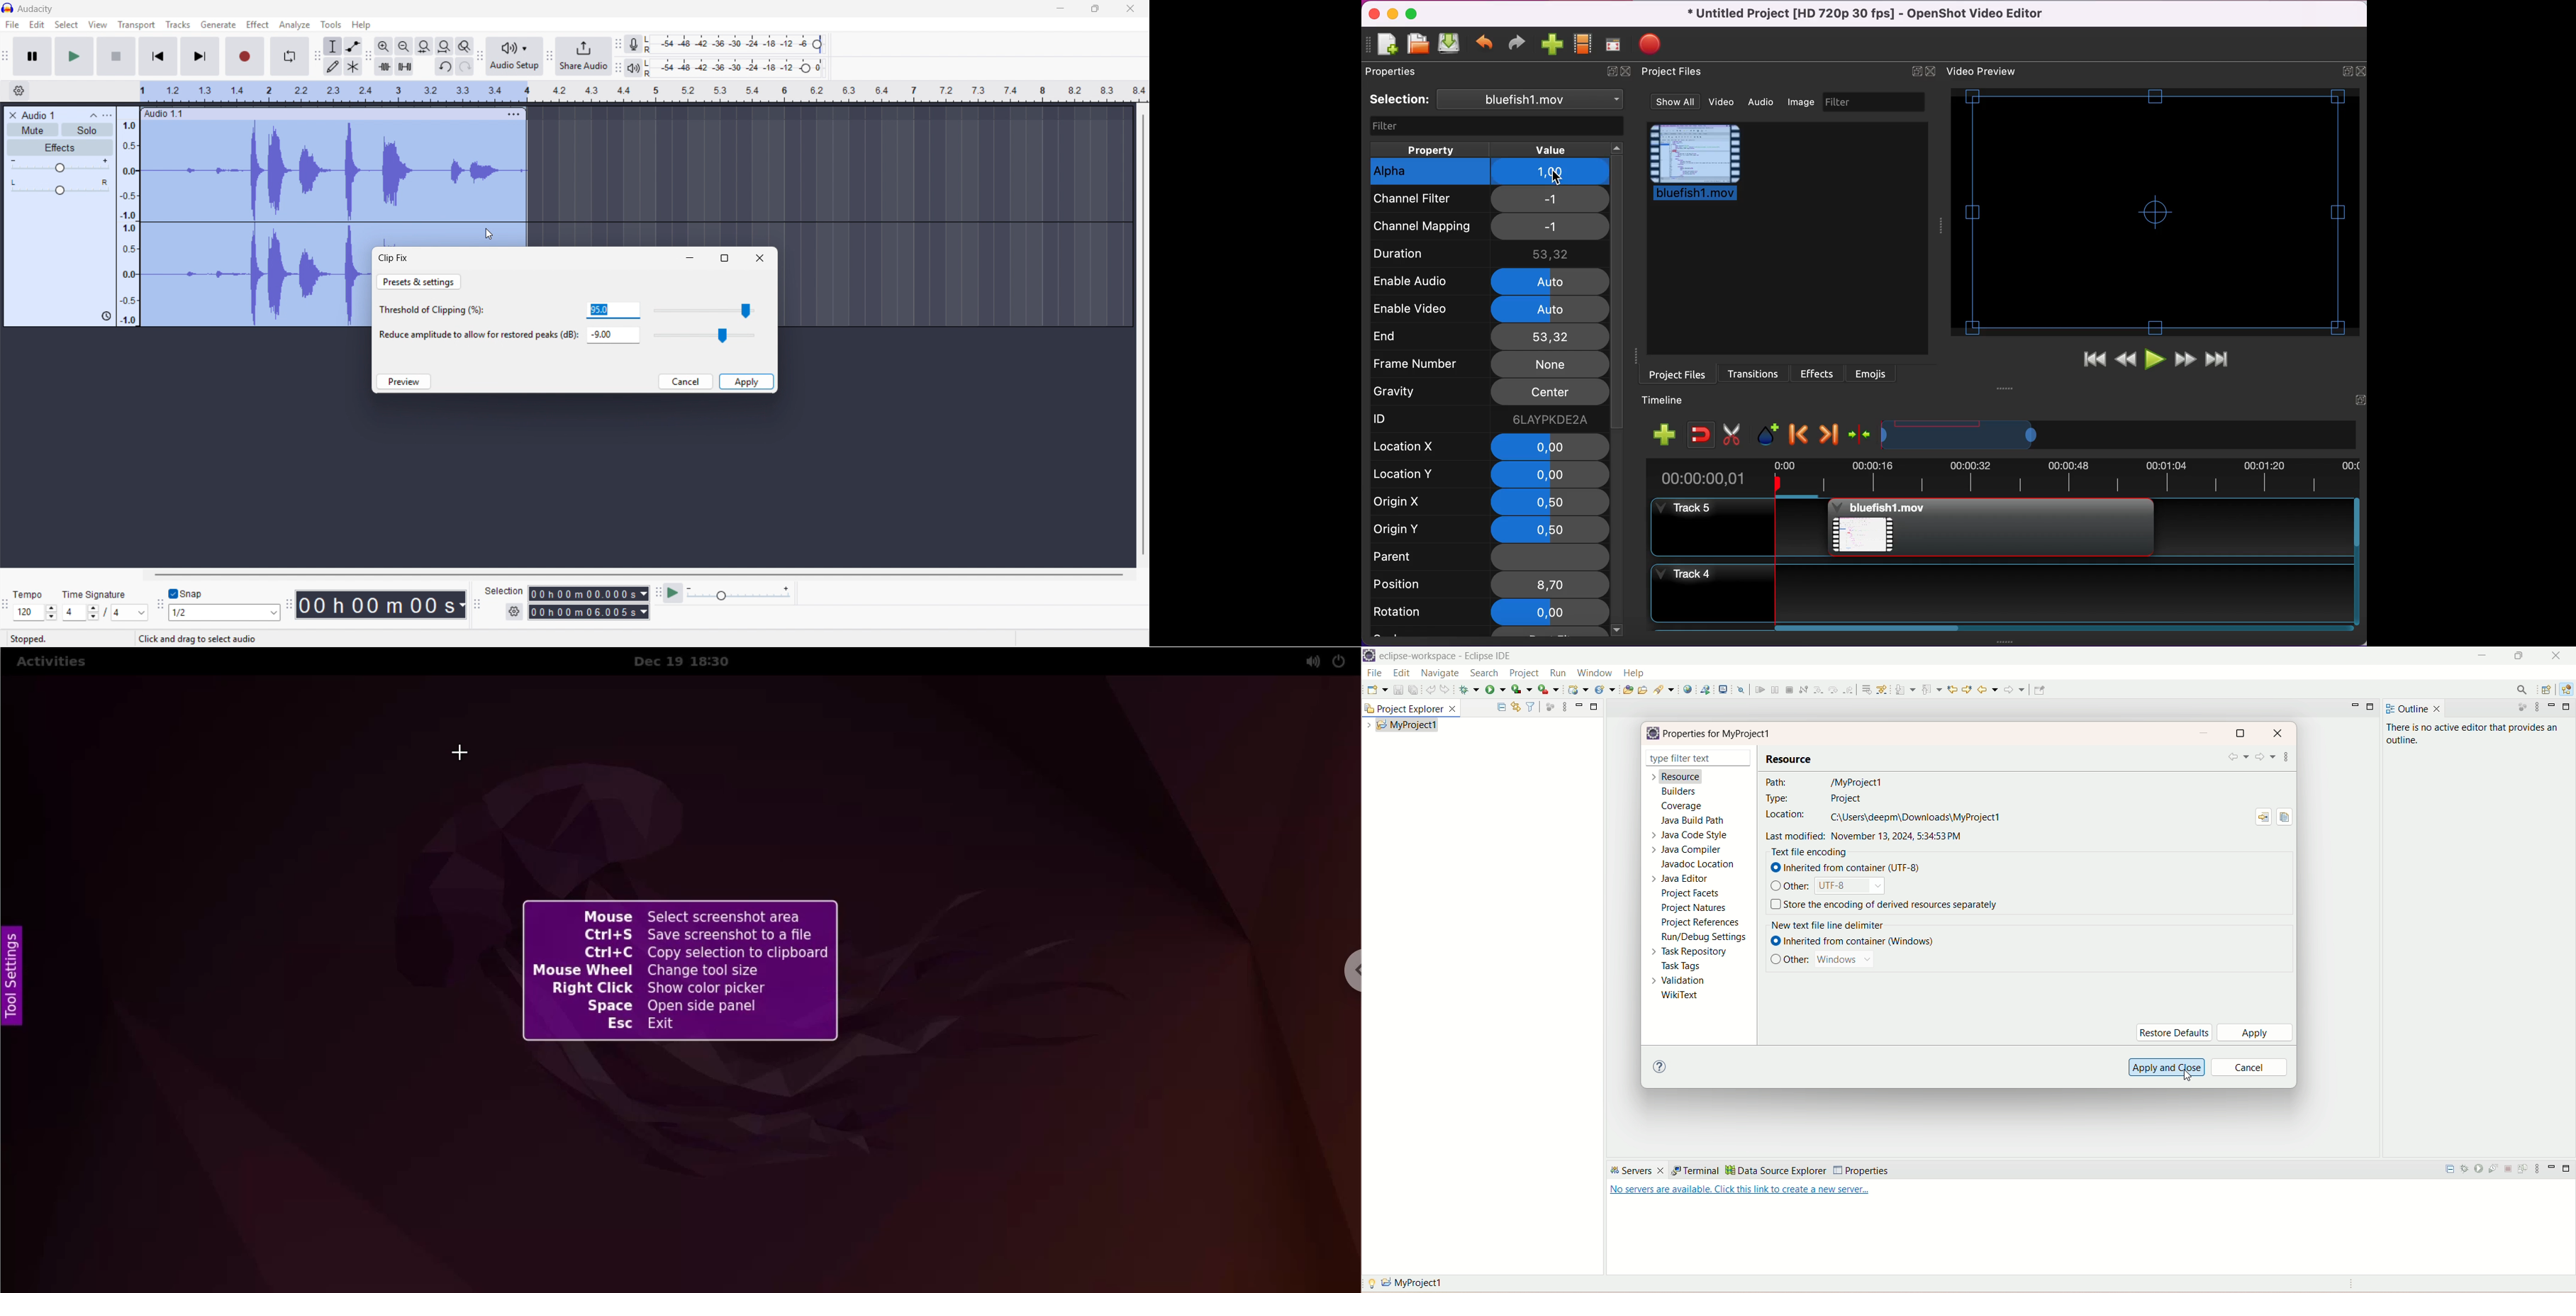 This screenshot has height=1316, width=2576. I want to click on Start time of selection, so click(589, 594).